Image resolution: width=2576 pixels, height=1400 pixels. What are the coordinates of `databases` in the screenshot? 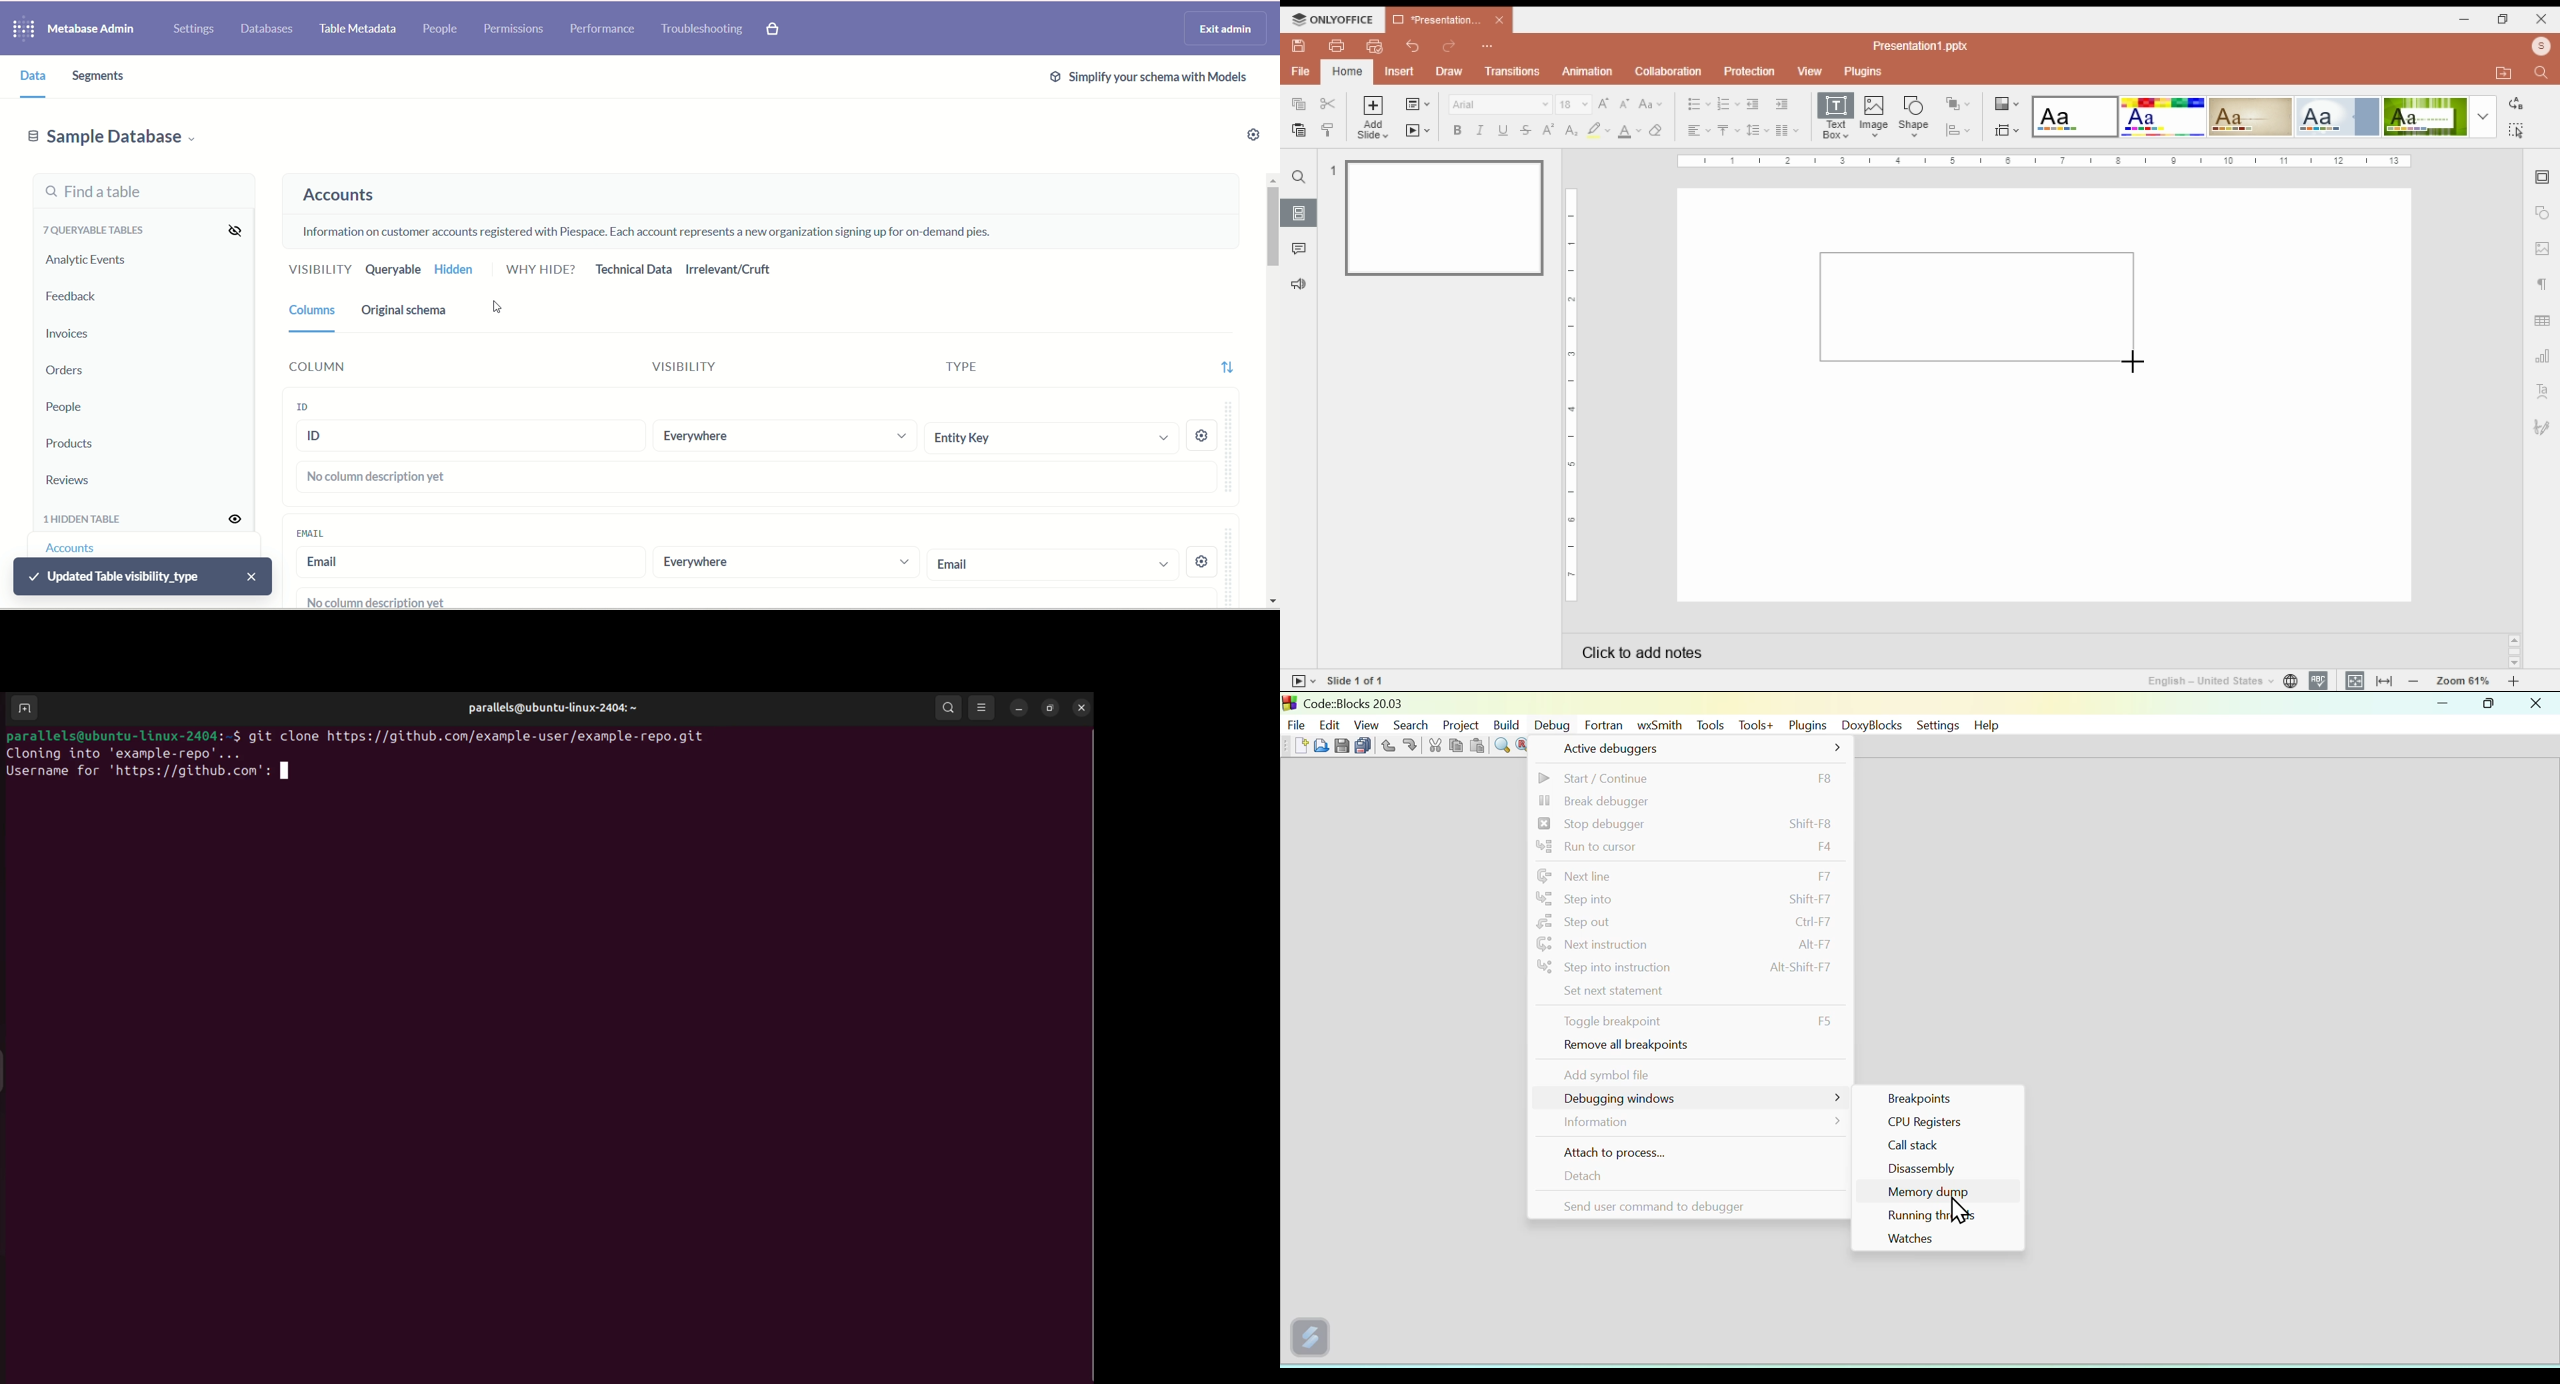 It's located at (267, 31).